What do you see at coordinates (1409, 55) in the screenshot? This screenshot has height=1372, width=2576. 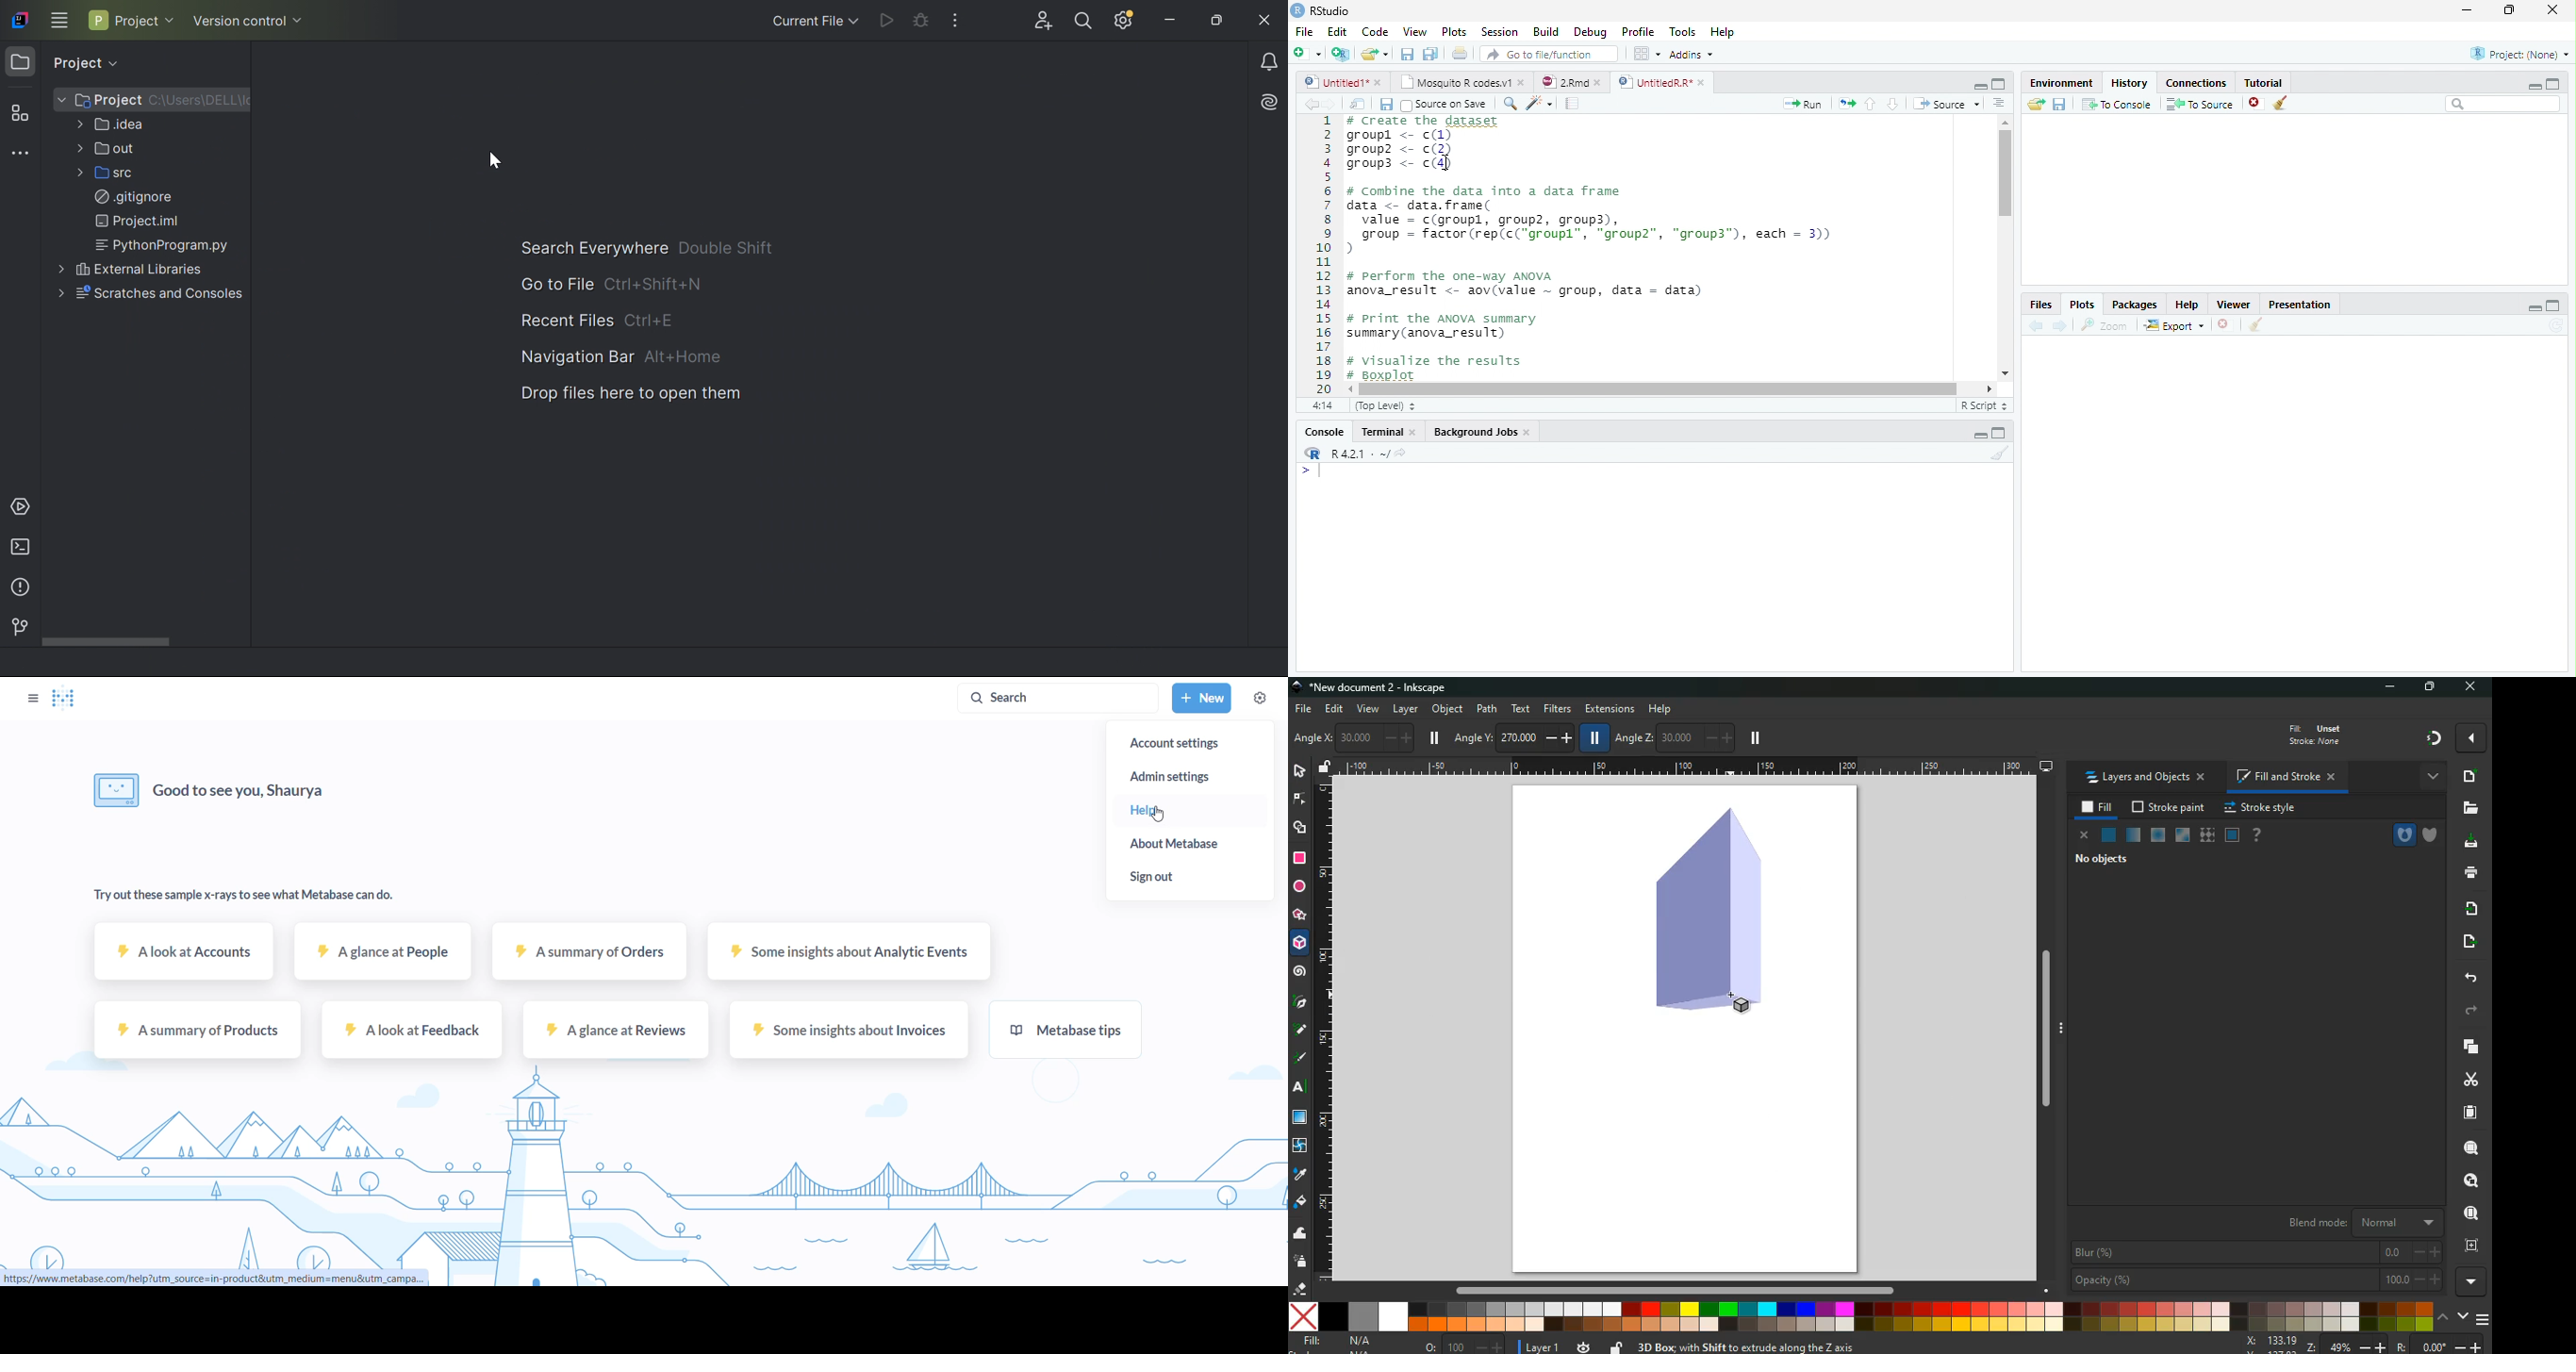 I see `Save` at bounding box center [1409, 55].